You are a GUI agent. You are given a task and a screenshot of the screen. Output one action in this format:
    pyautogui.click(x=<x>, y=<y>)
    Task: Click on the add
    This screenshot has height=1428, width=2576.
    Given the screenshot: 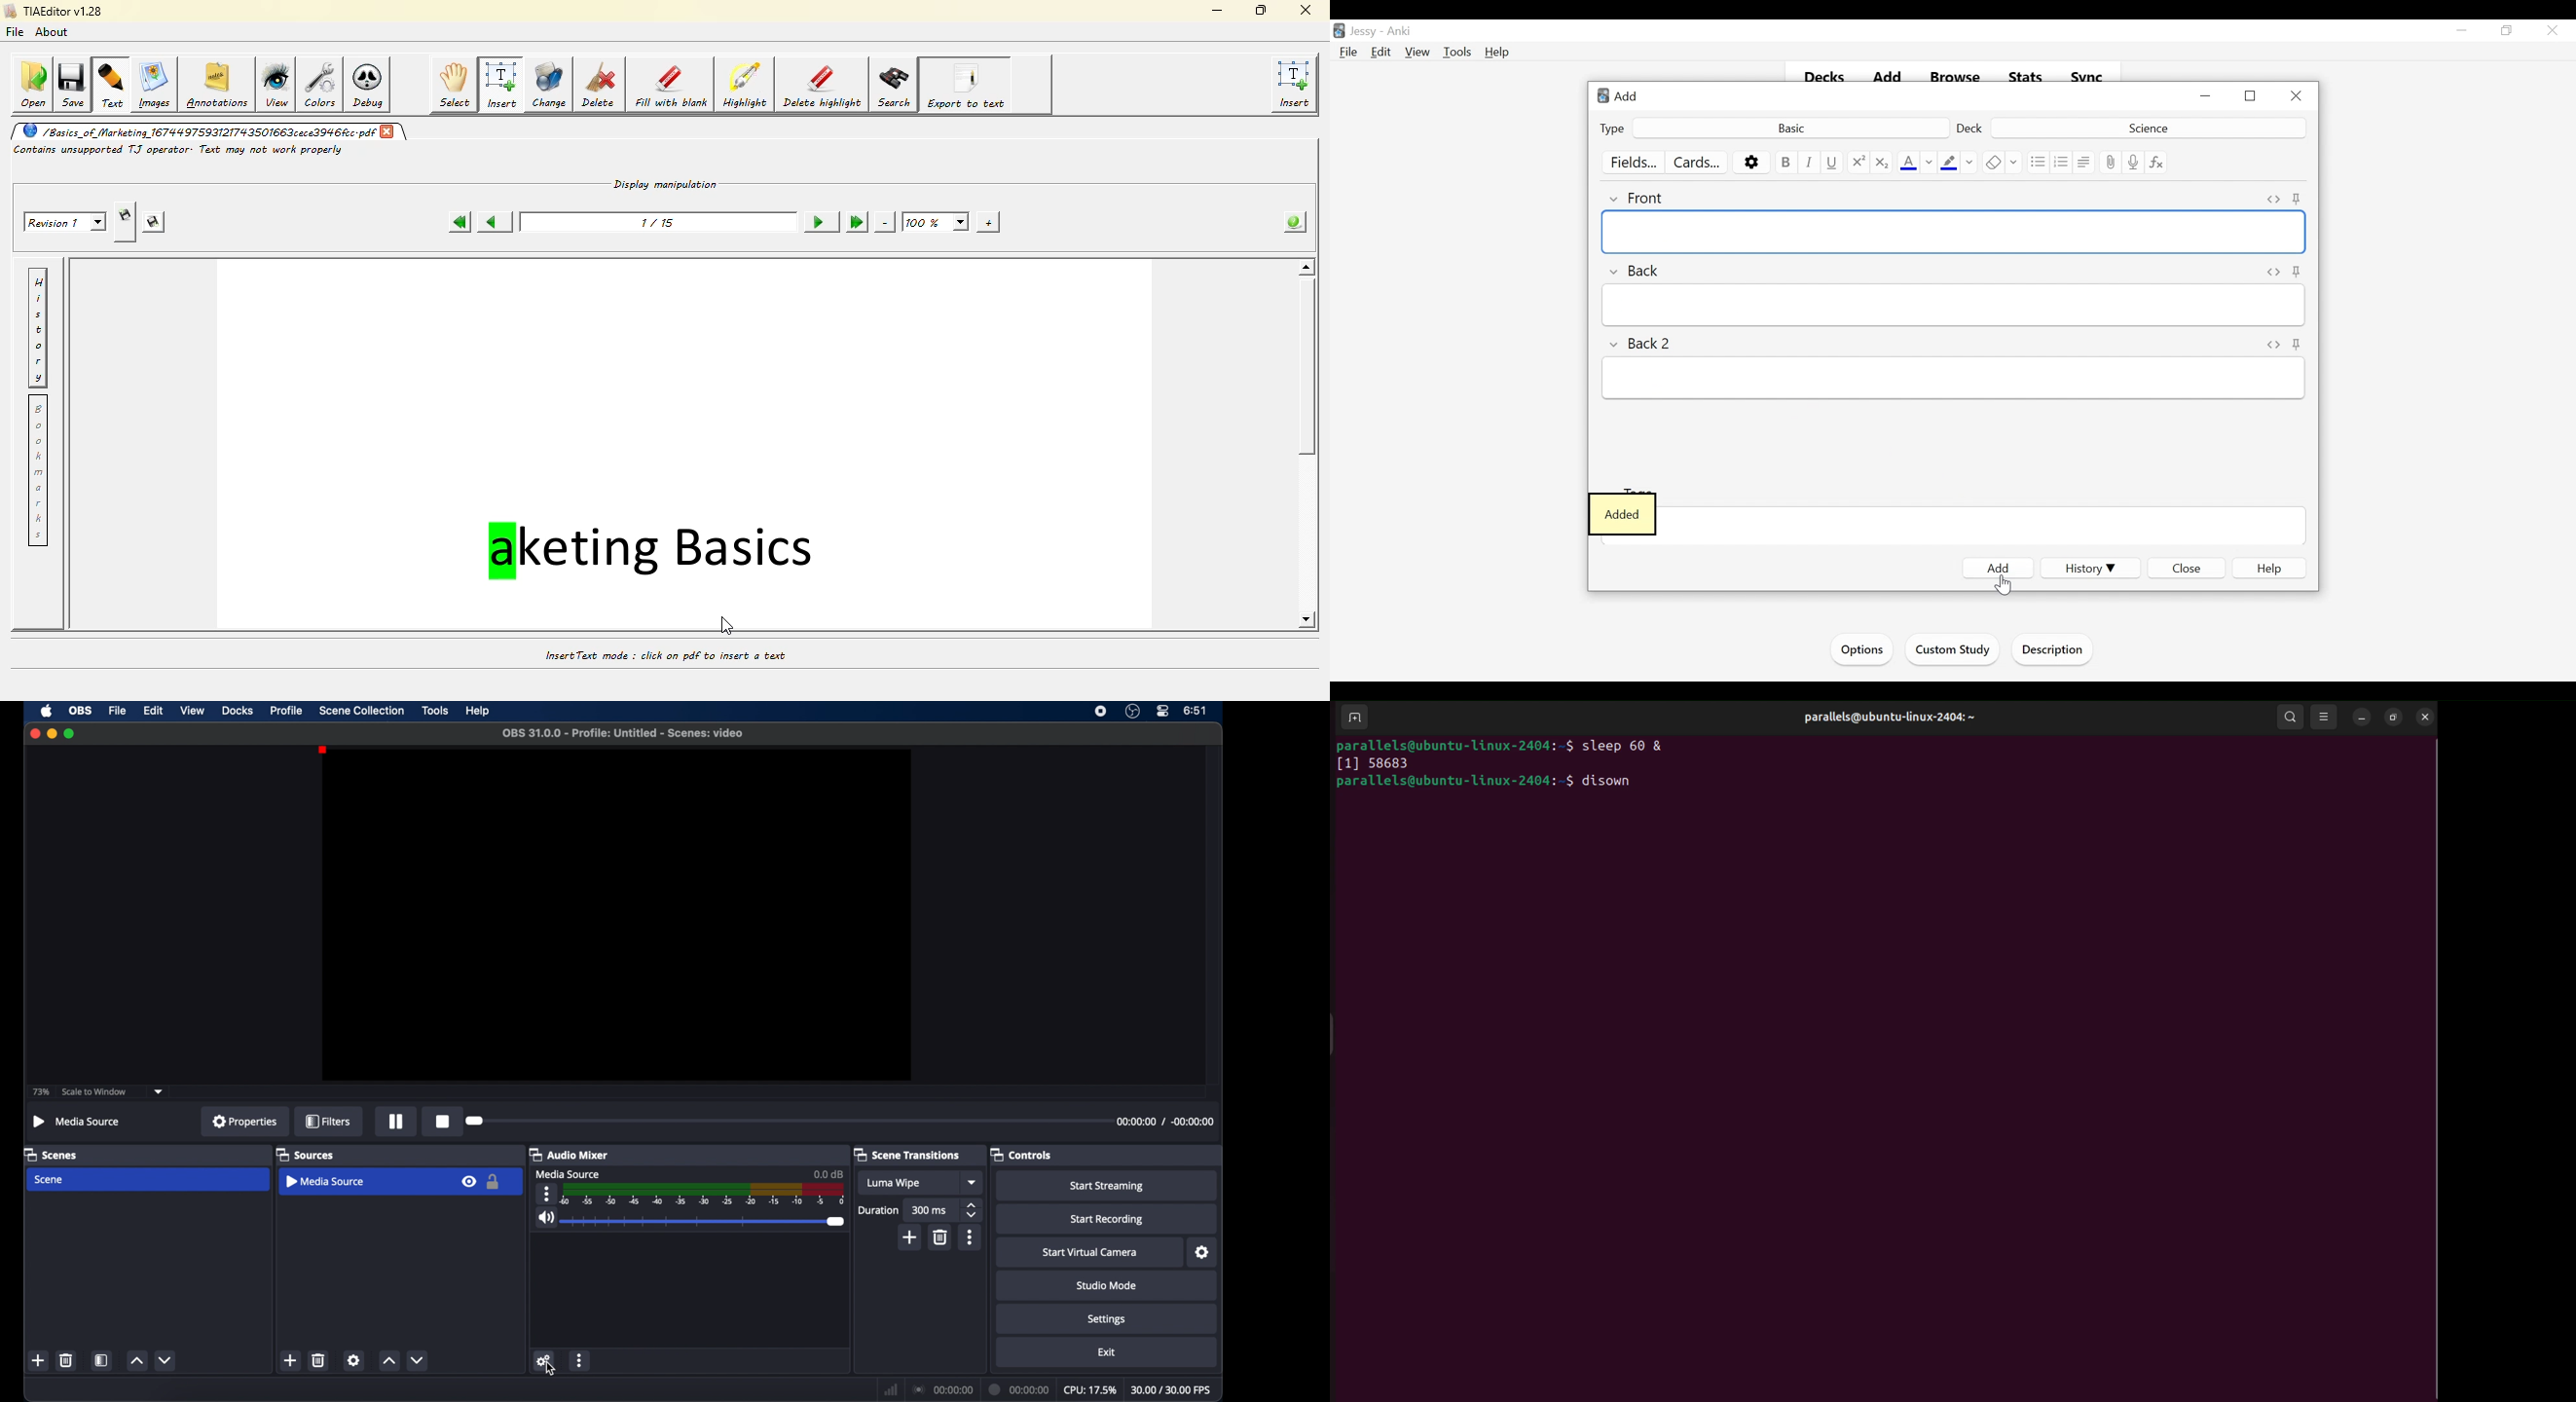 What is the action you would take?
    pyautogui.click(x=910, y=1237)
    